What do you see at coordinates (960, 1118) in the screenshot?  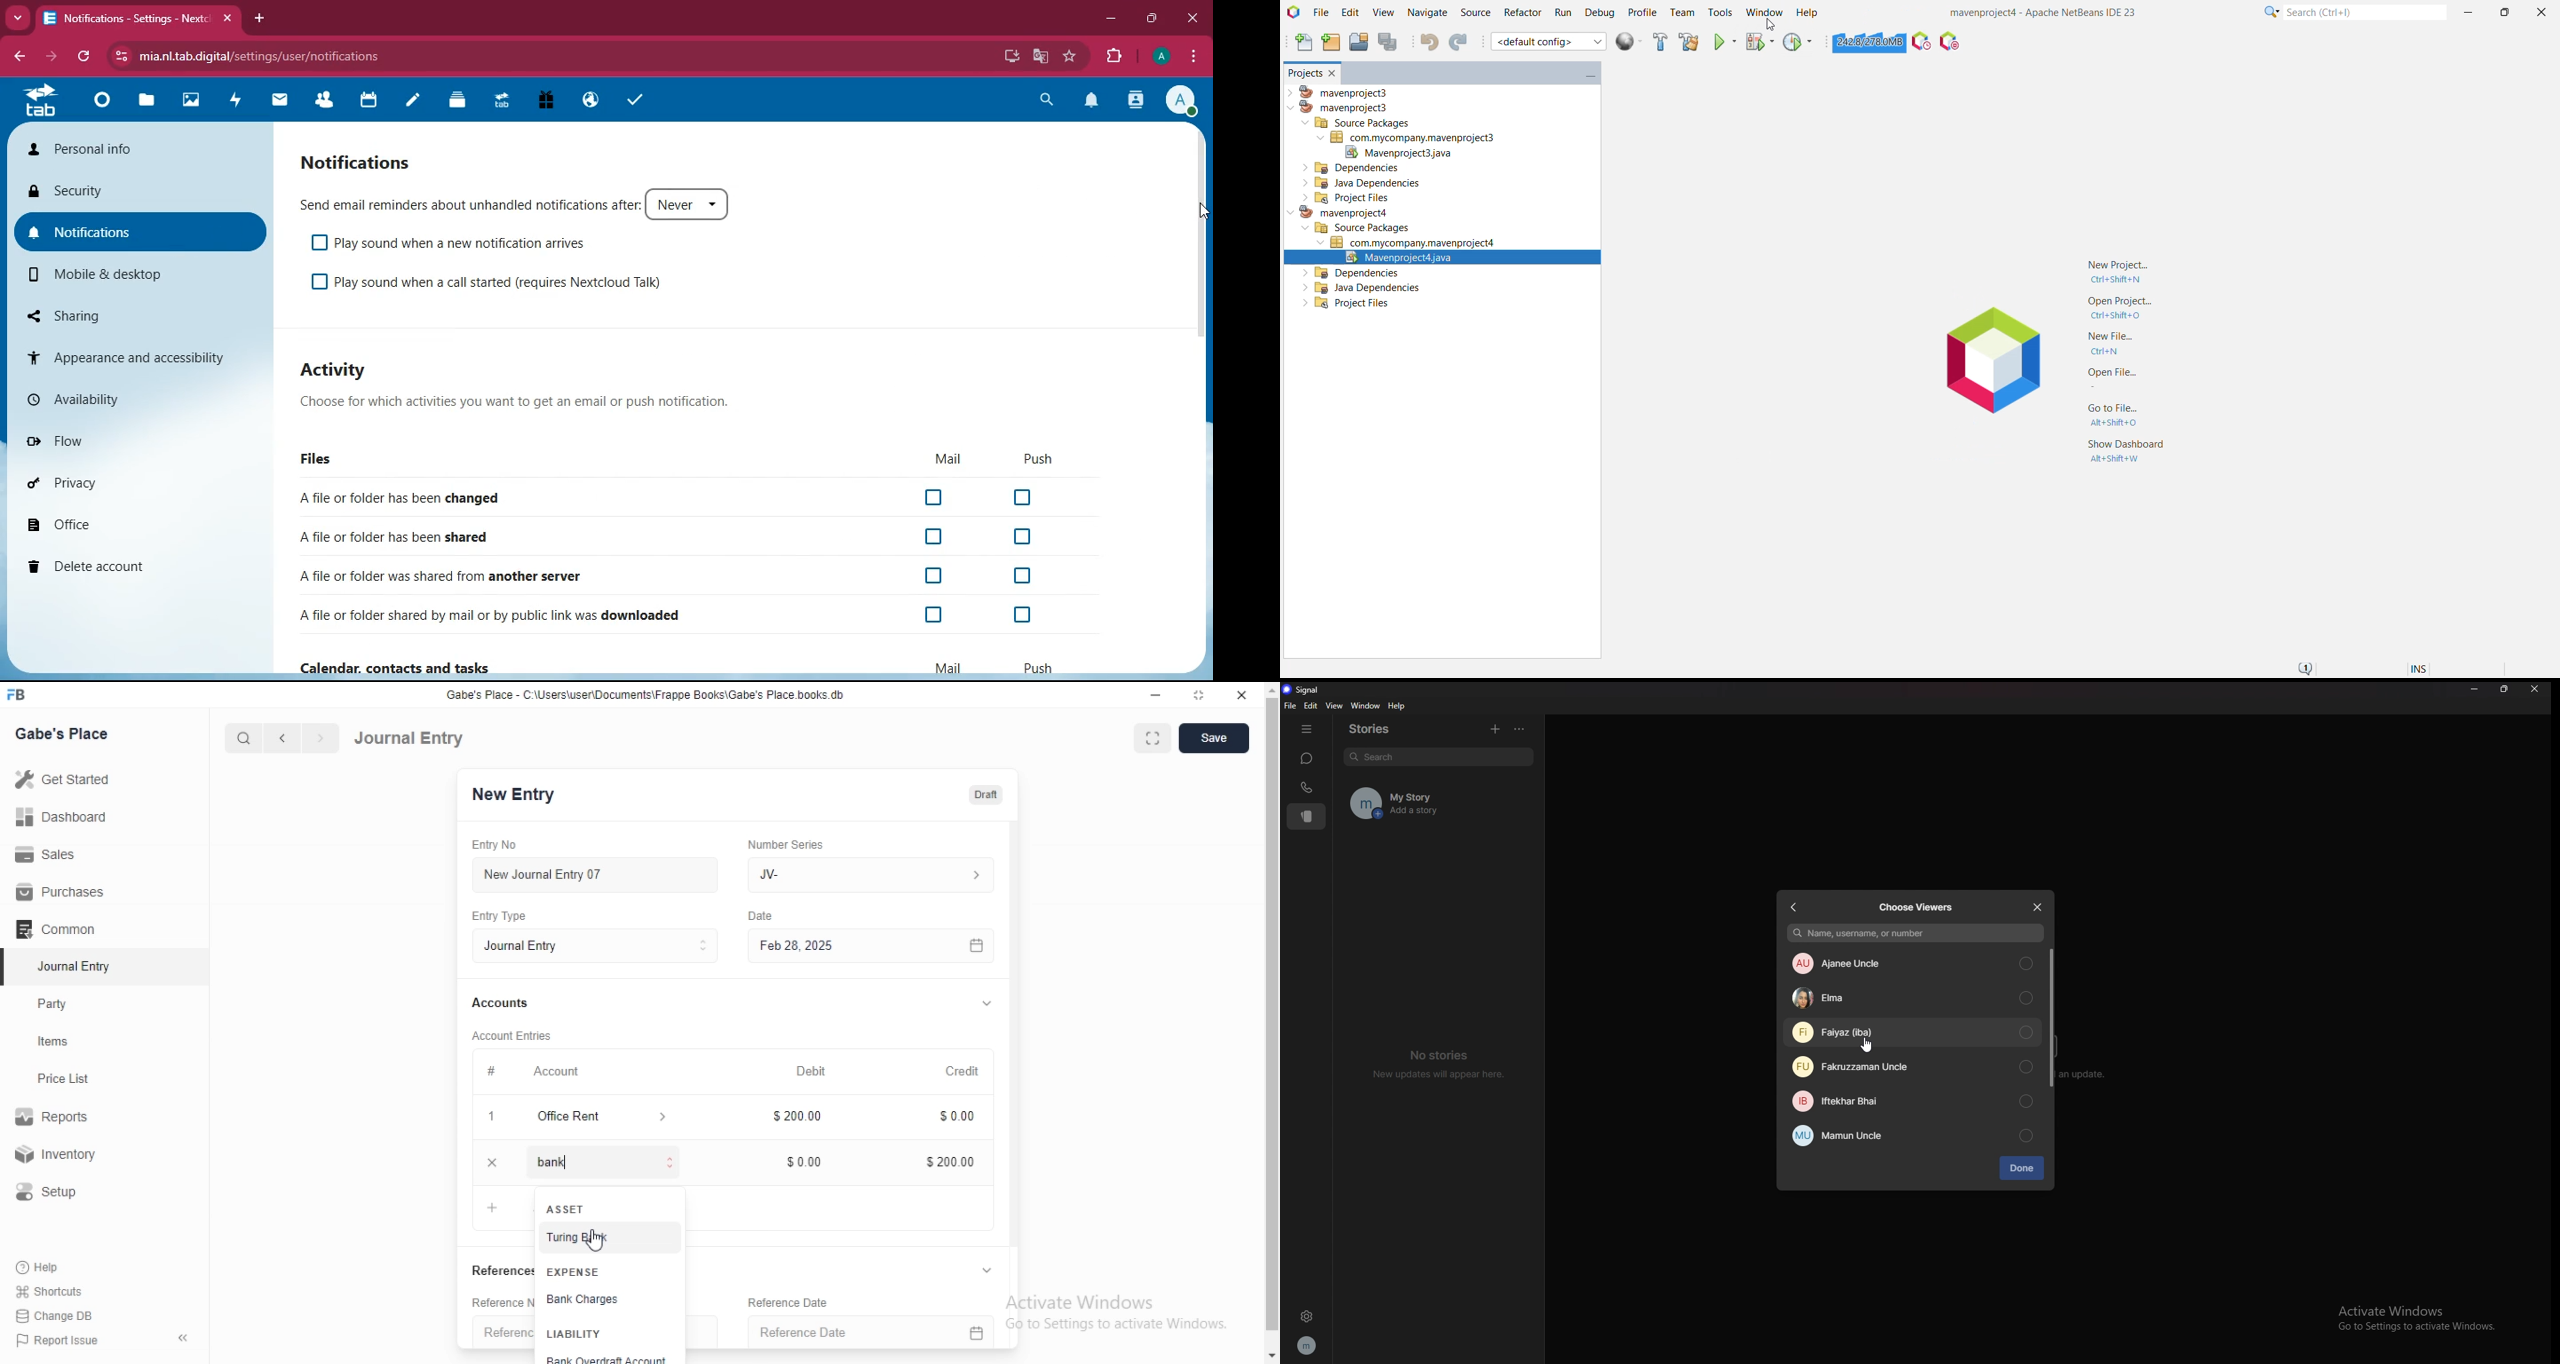 I see `$ 0.00` at bounding box center [960, 1118].